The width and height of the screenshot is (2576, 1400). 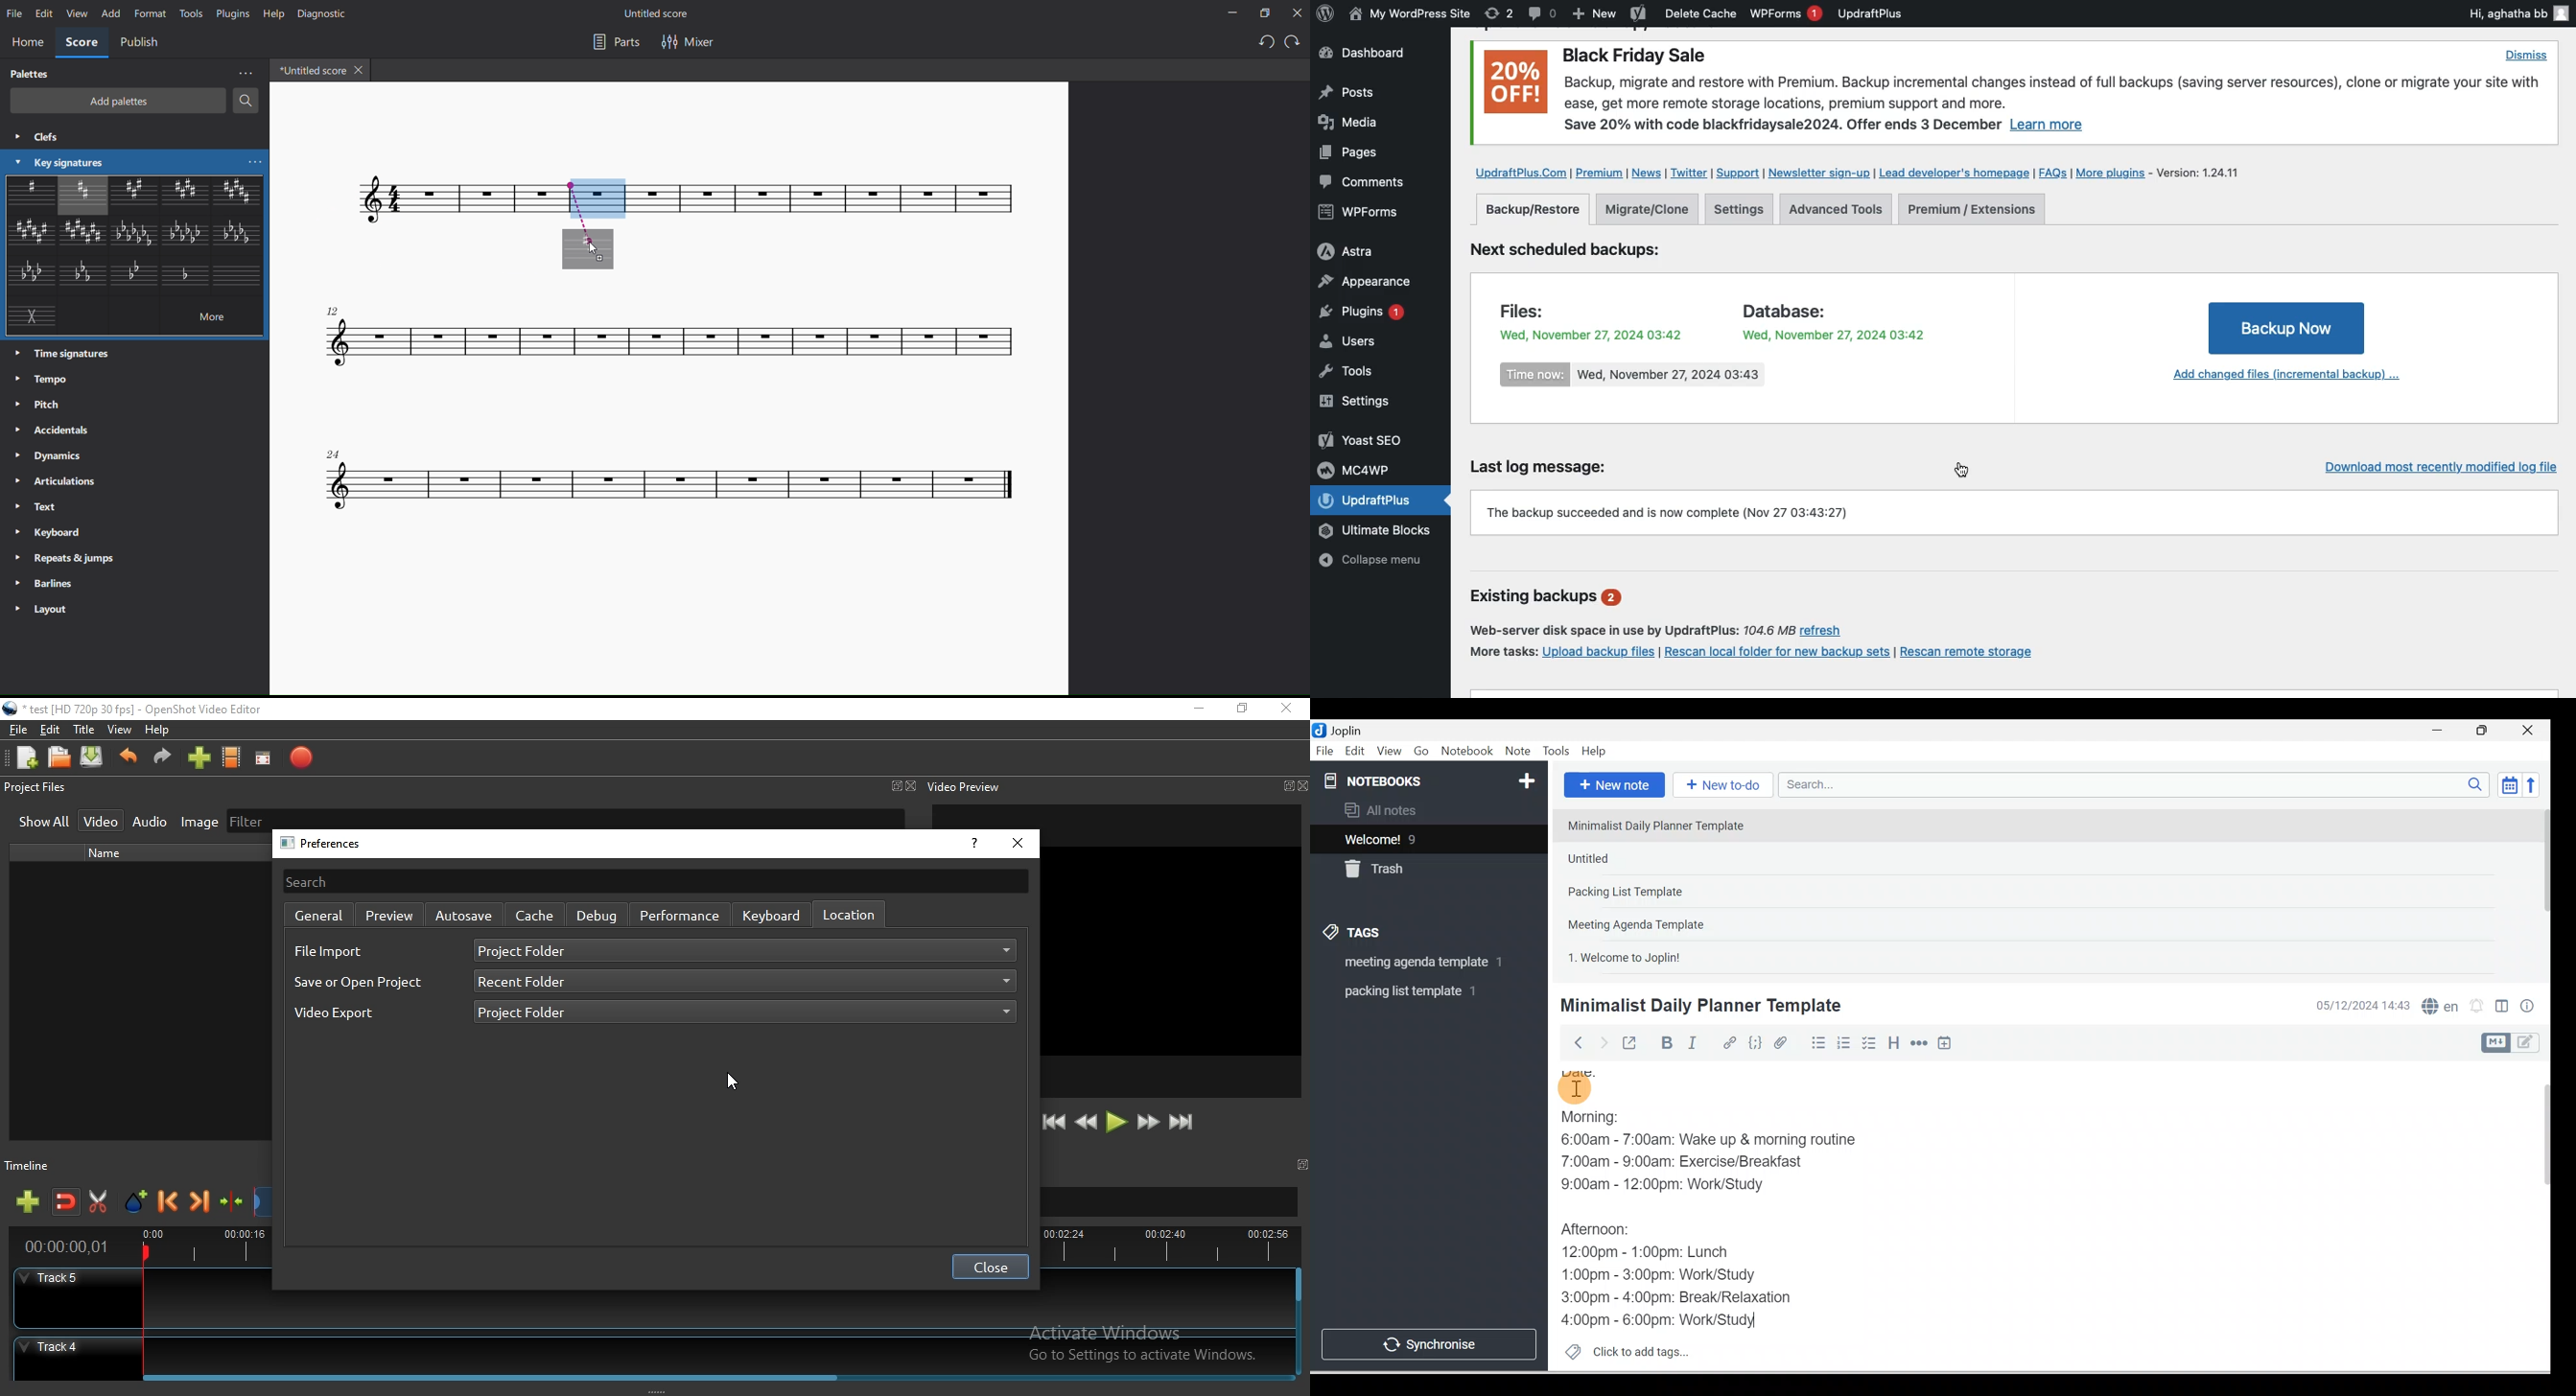 What do you see at coordinates (41, 508) in the screenshot?
I see `text` at bounding box center [41, 508].